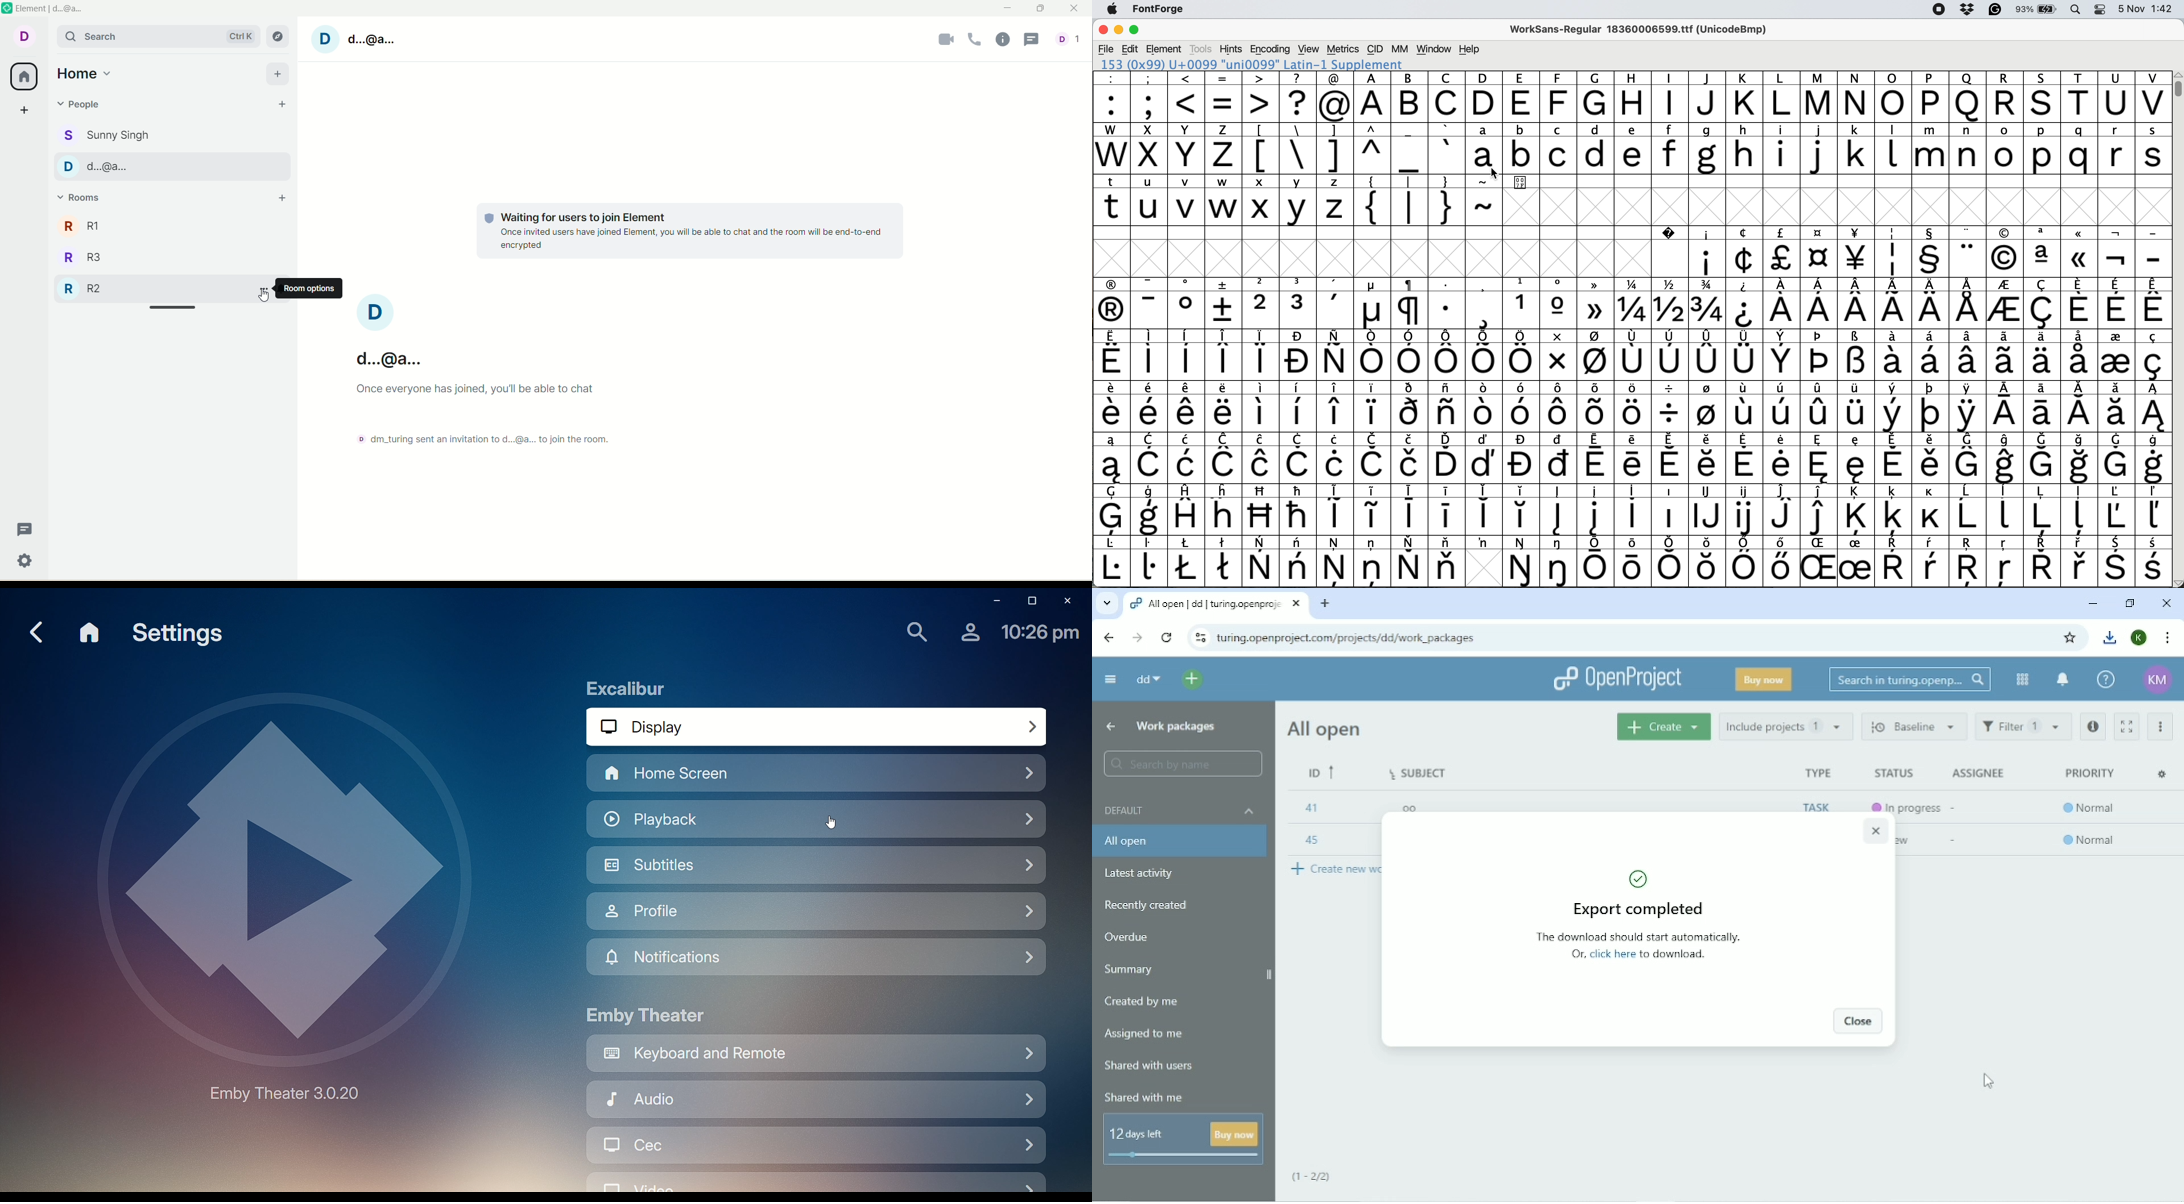 Image resolution: width=2184 pixels, height=1204 pixels. What do you see at coordinates (1969, 303) in the screenshot?
I see `symbol` at bounding box center [1969, 303].